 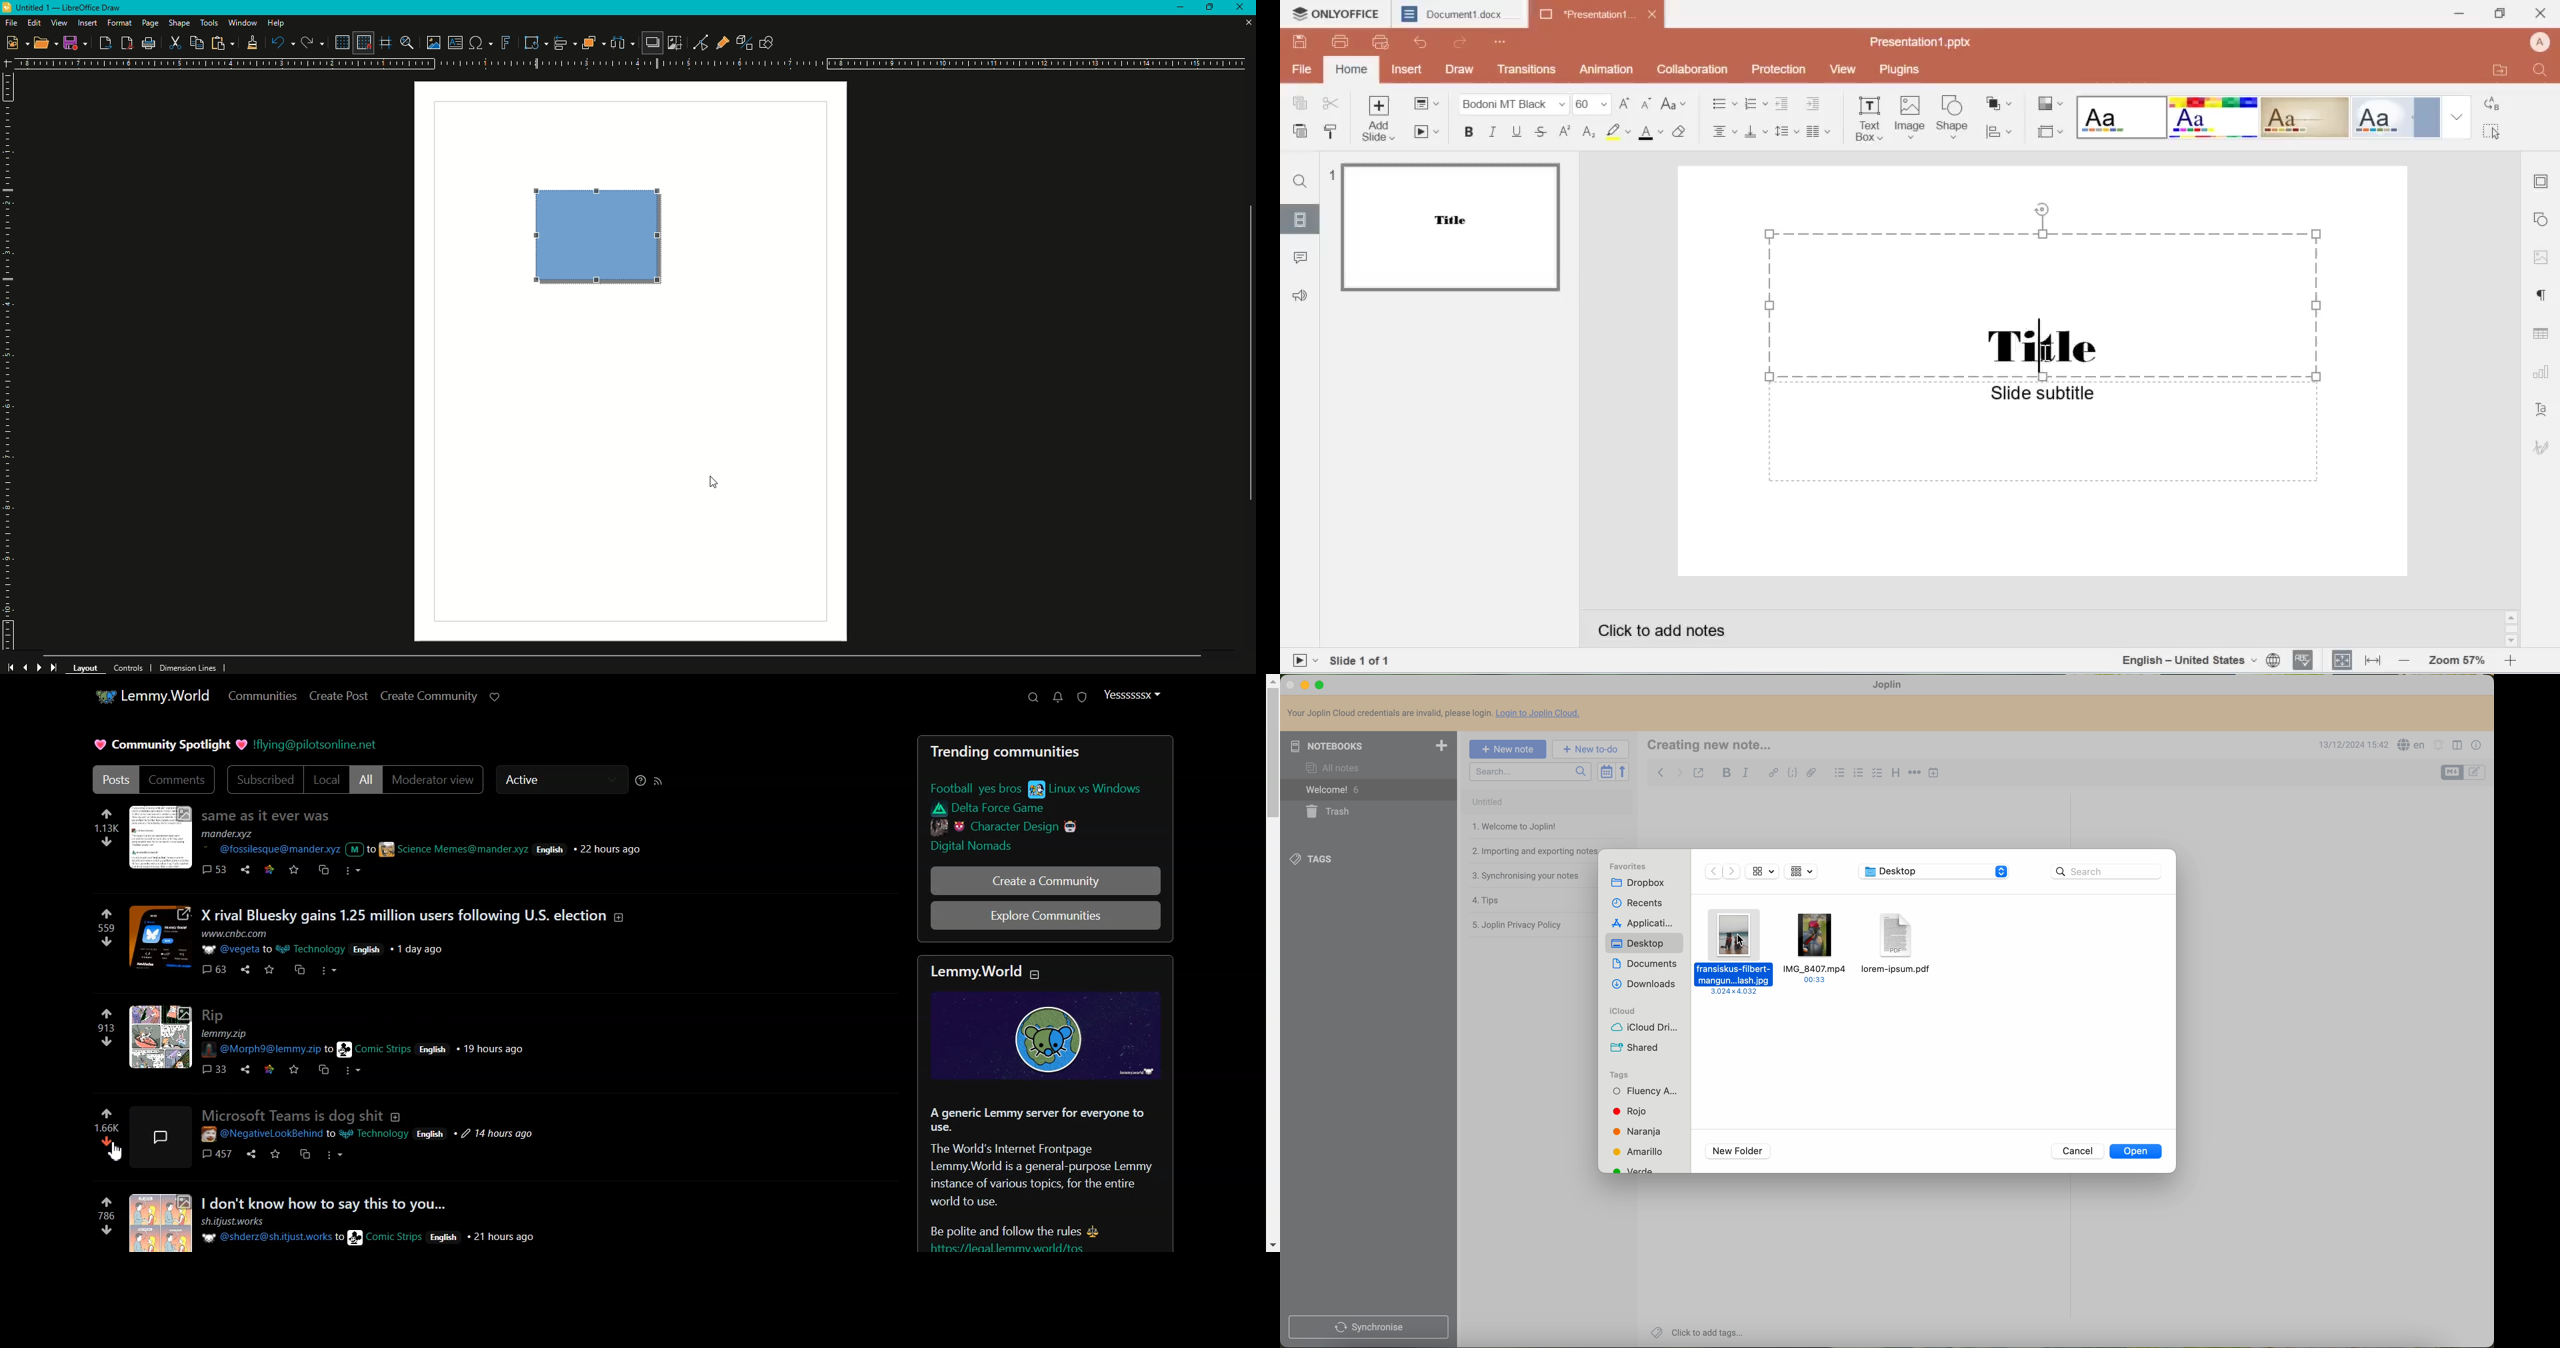 What do you see at coordinates (1877, 773) in the screenshot?
I see `checkbox` at bounding box center [1877, 773].